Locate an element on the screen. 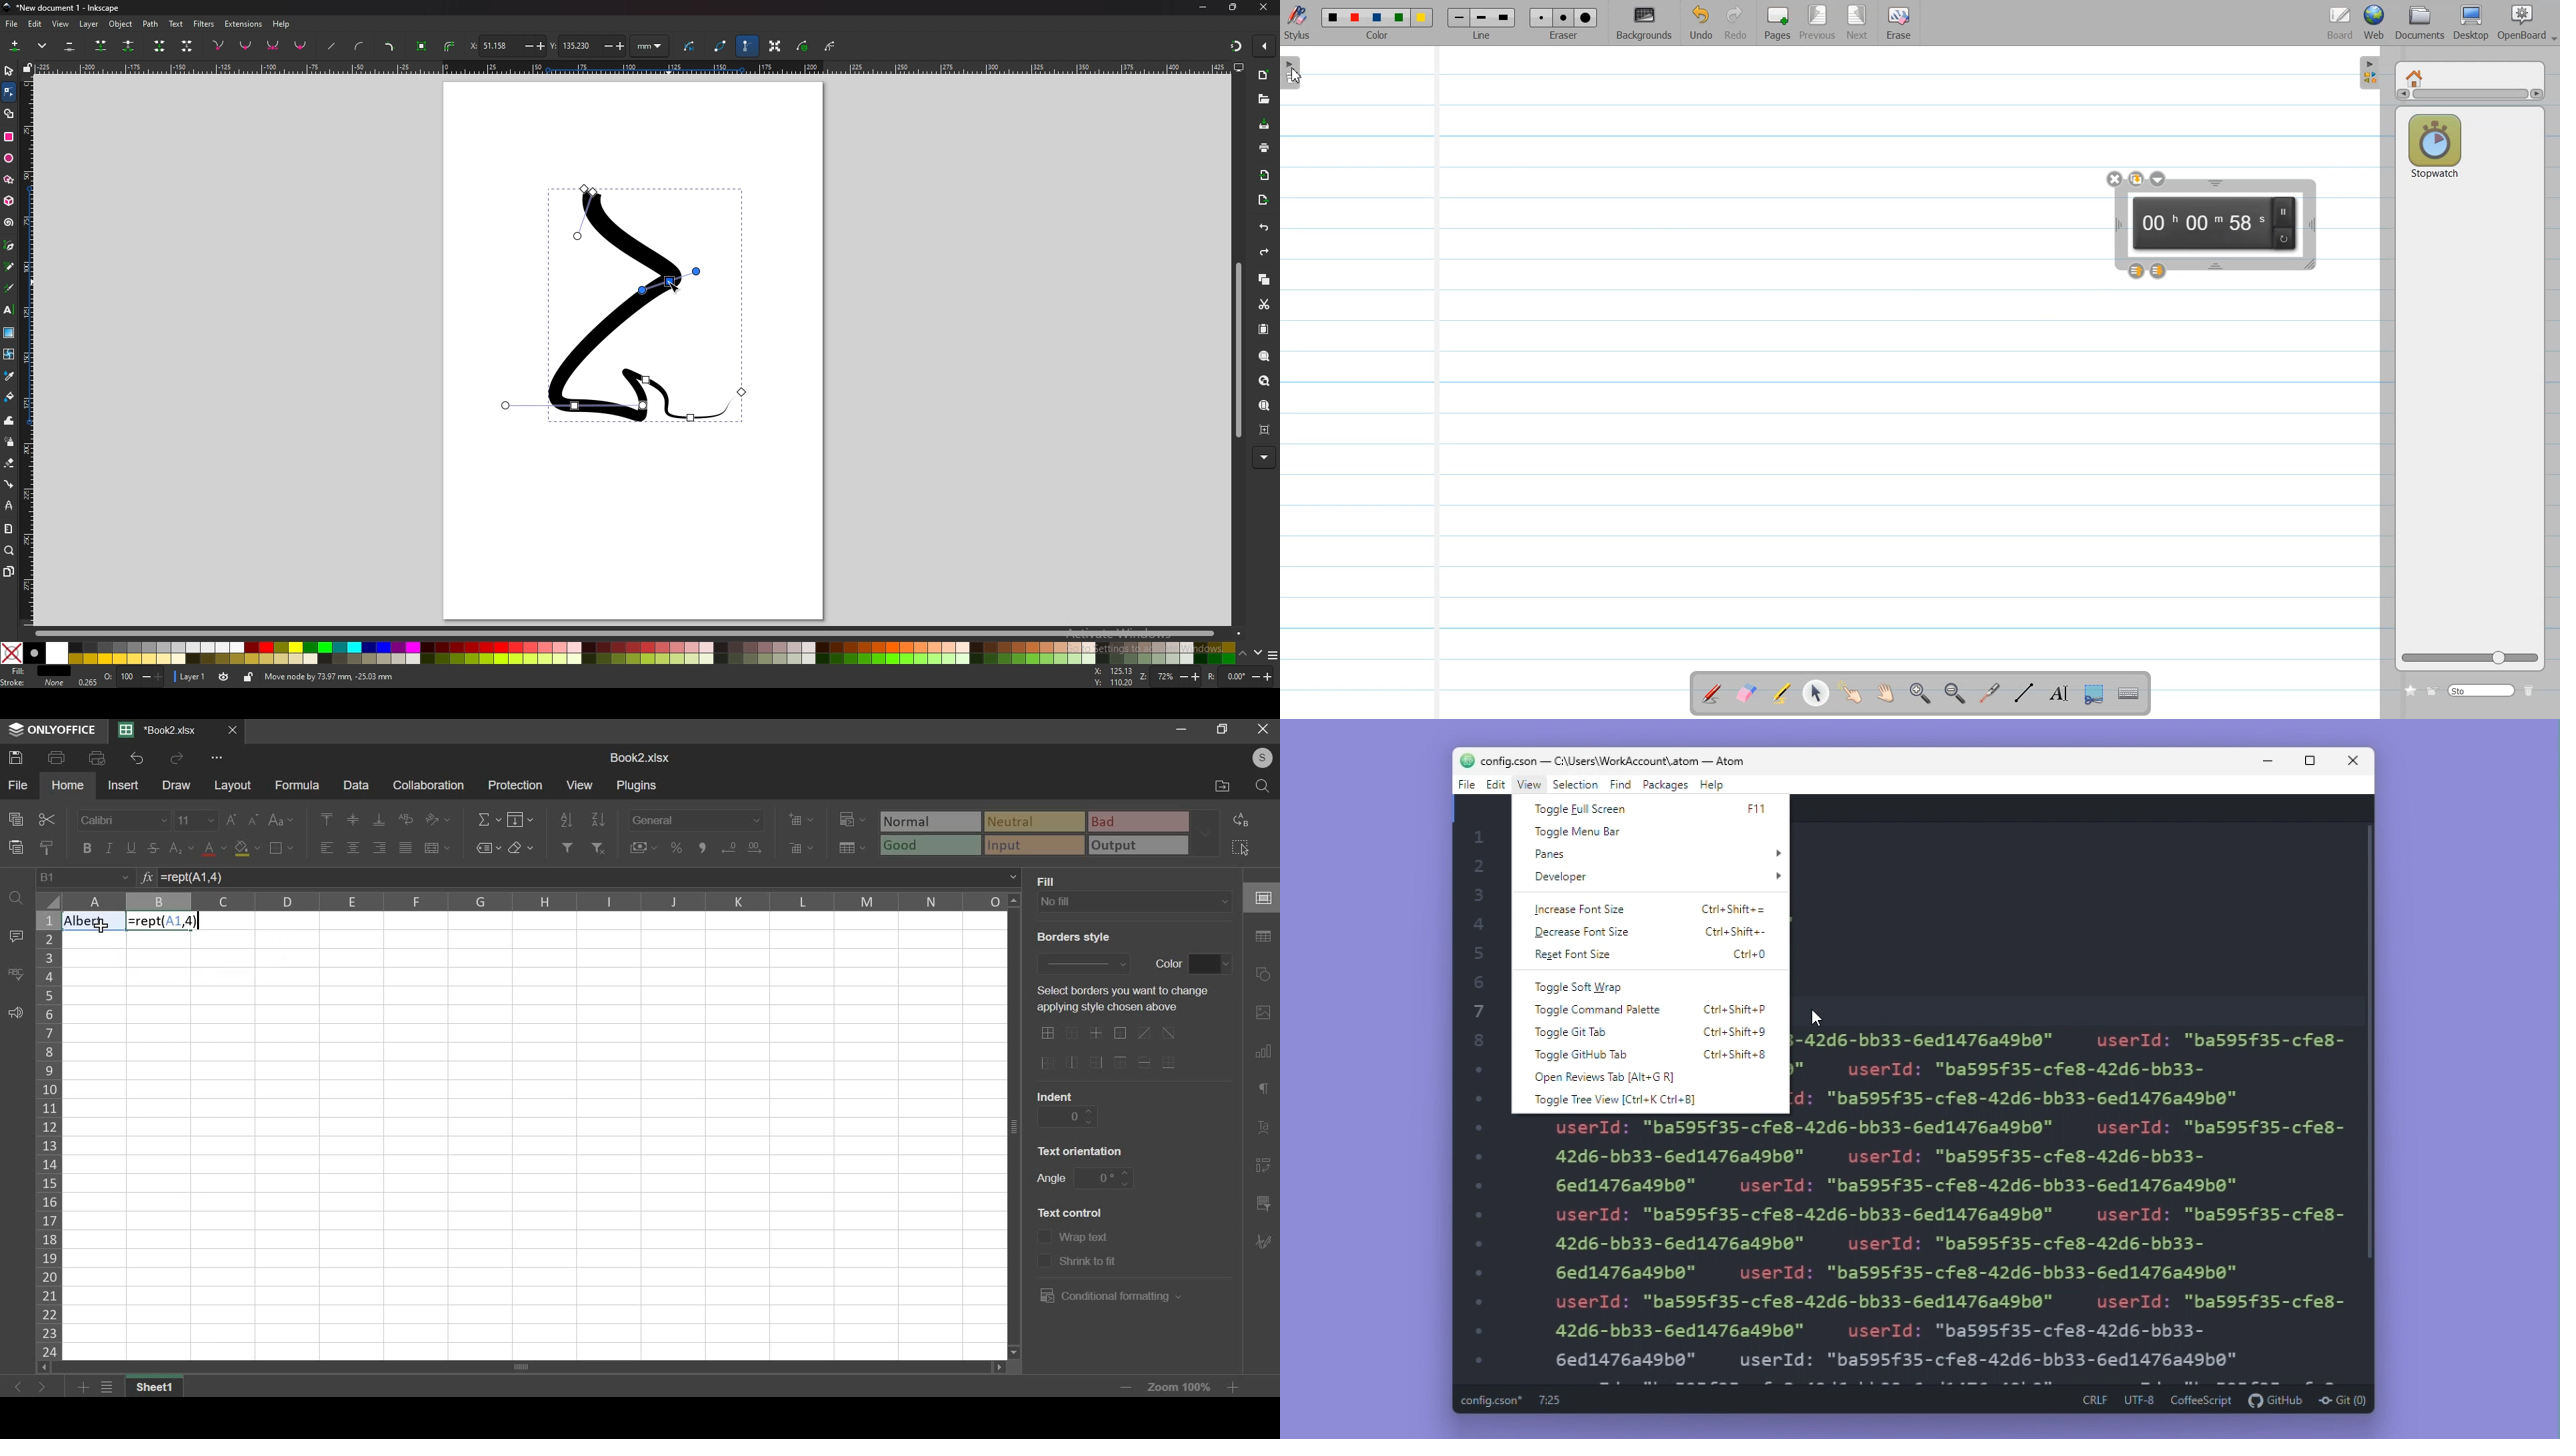 This screenshot has width=2576, height=1456. Selection is located at coordinates (1577, 785).